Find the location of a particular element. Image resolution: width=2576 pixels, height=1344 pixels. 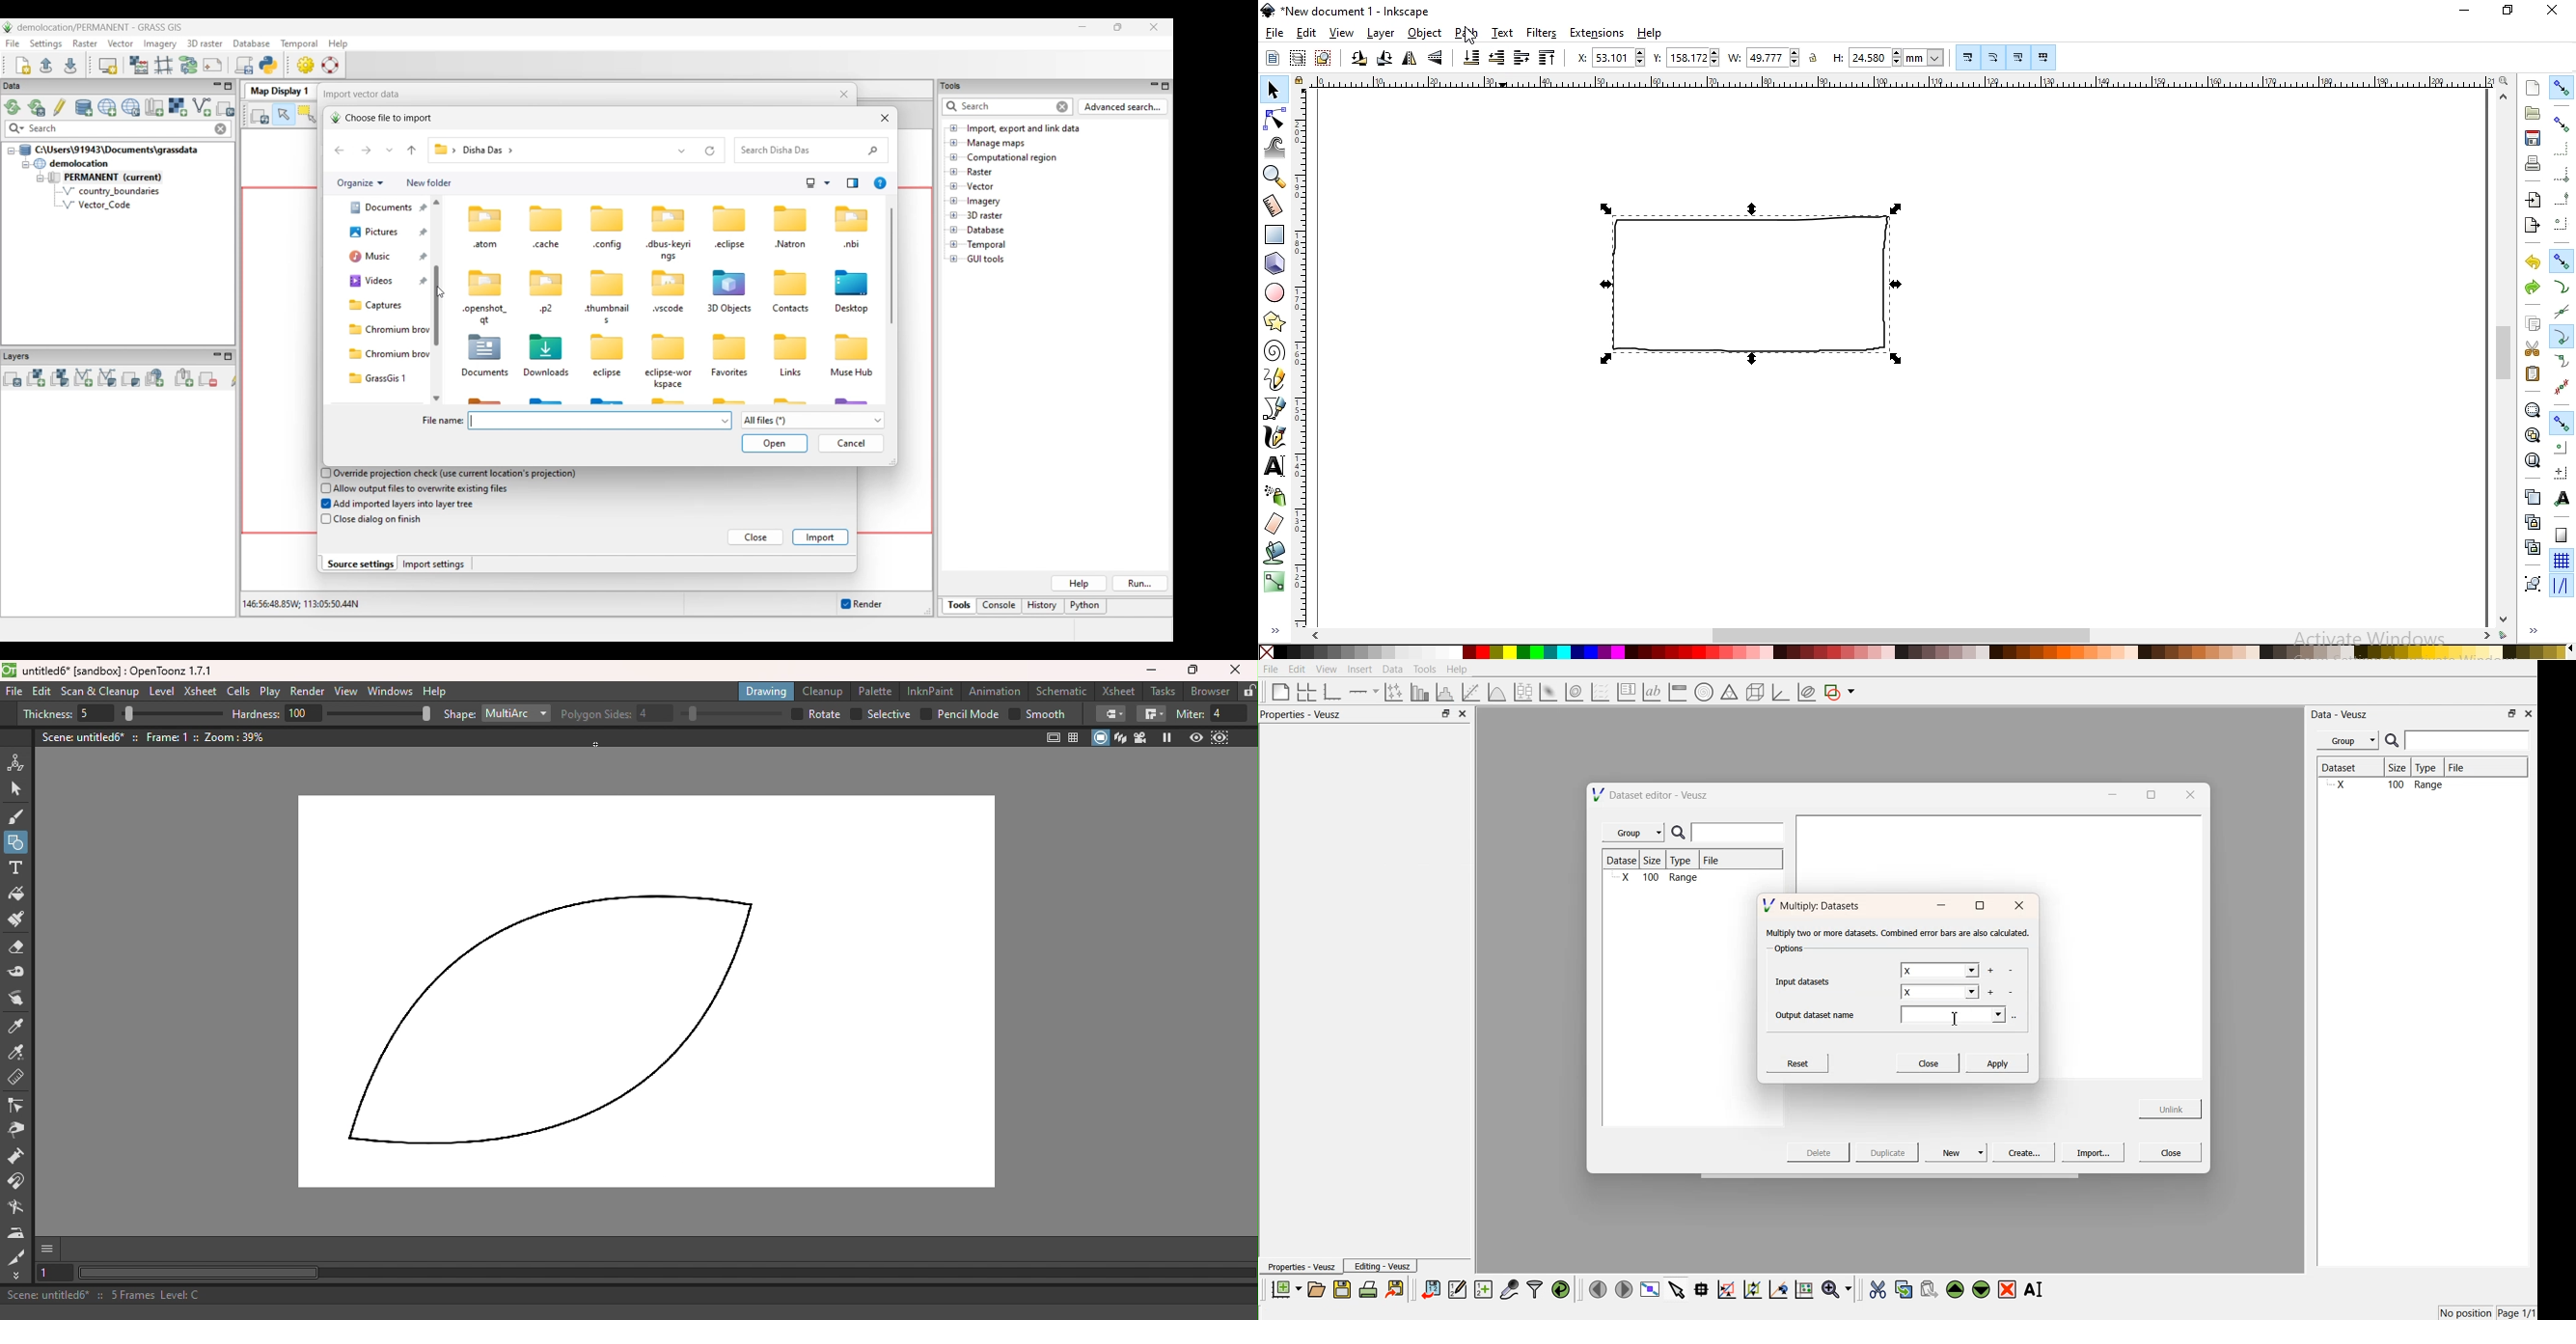

file is located at coordinates (1273, 33).